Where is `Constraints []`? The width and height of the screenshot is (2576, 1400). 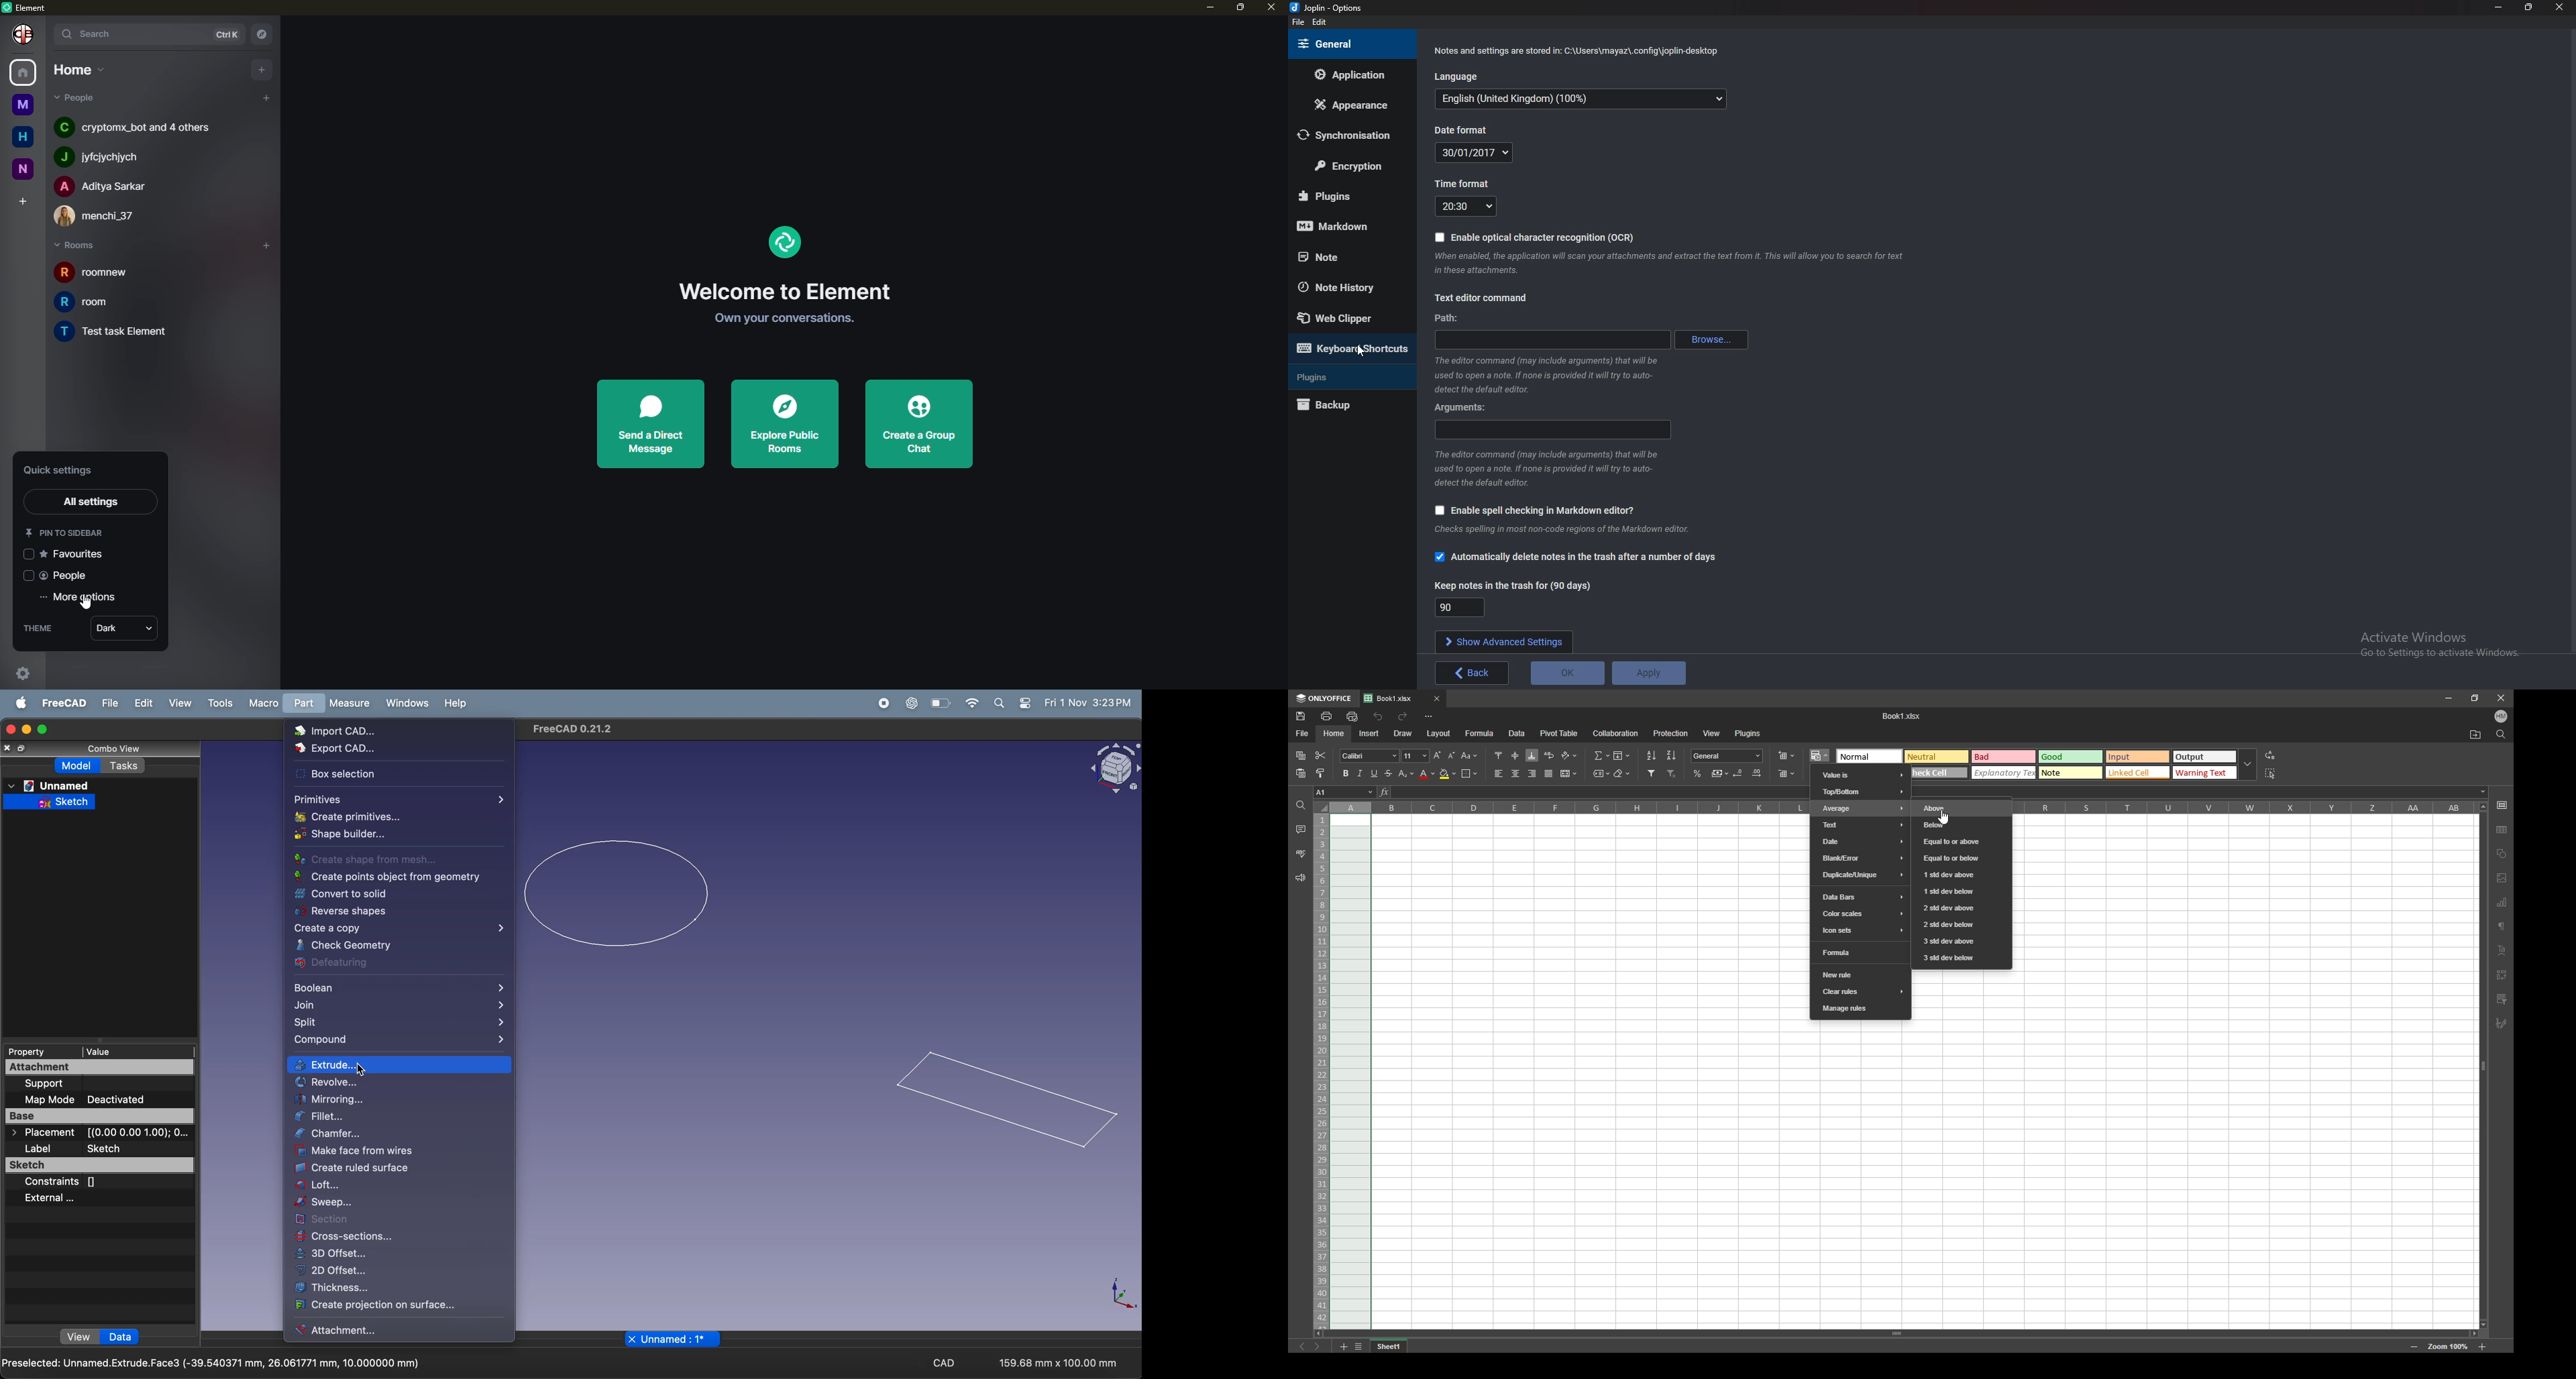 Constraints [] is located at coordinates (67, 1183).